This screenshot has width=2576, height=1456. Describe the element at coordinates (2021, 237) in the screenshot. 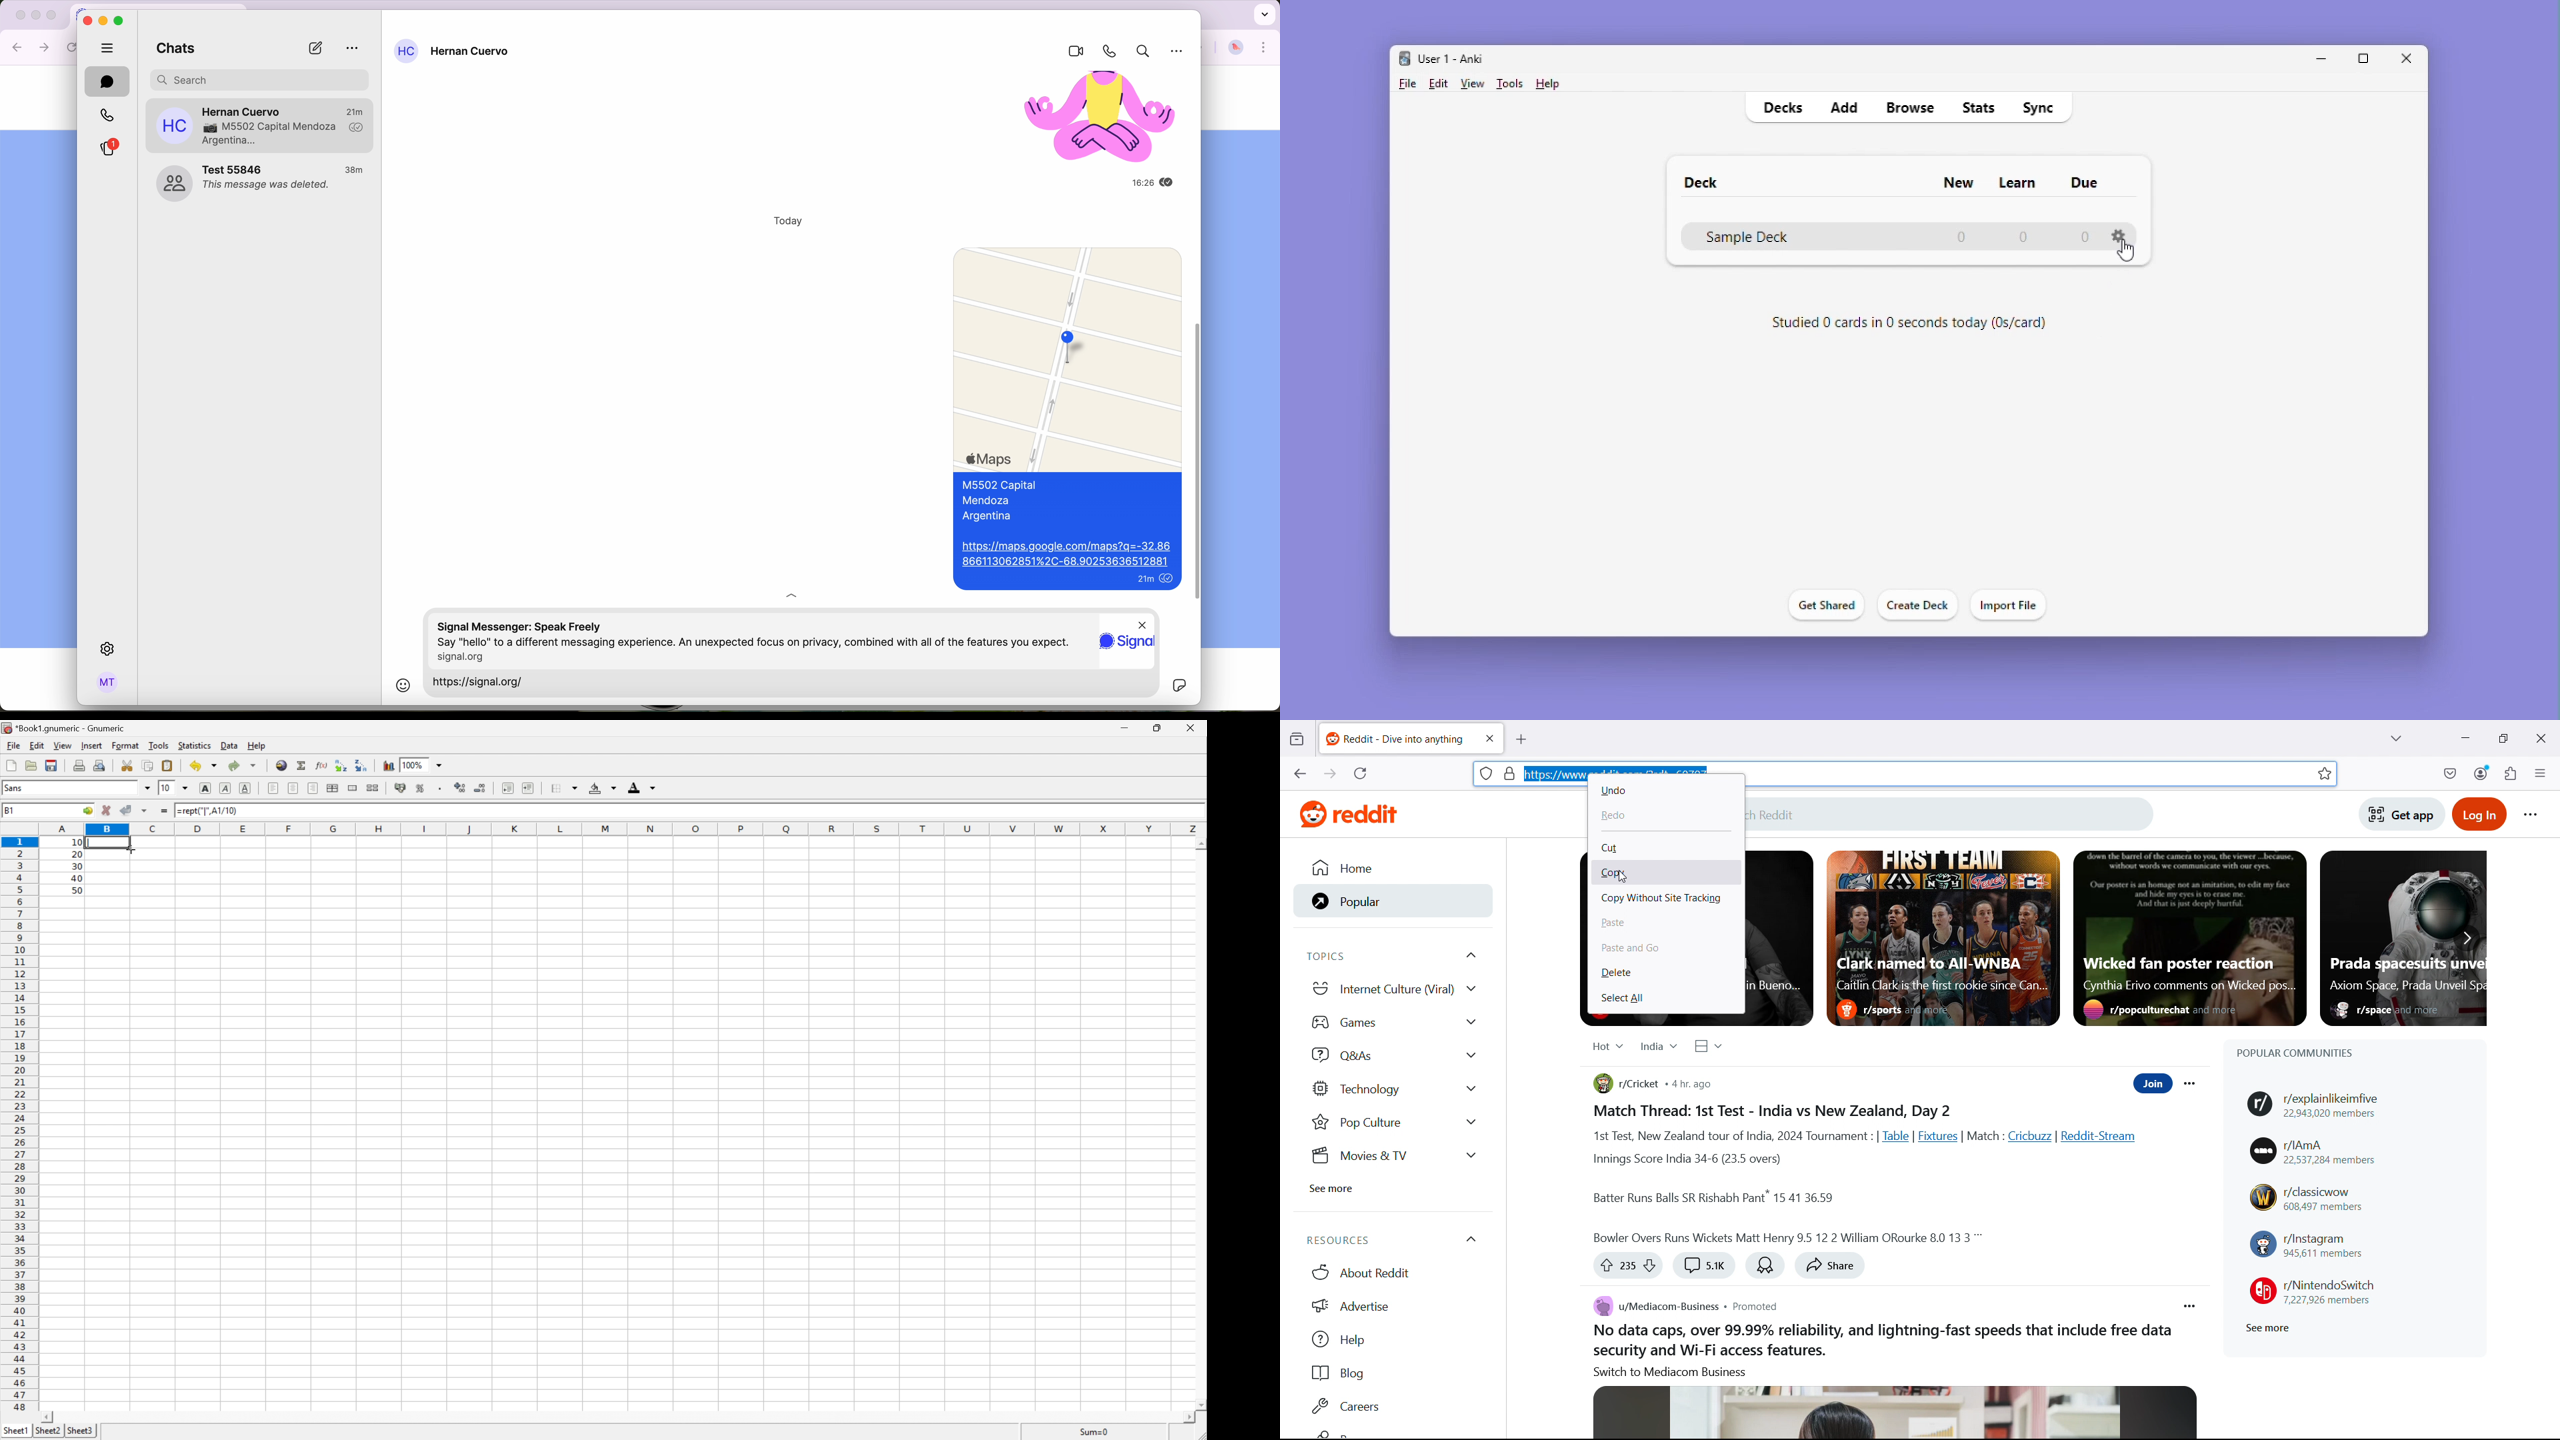

I see `0` at that location.